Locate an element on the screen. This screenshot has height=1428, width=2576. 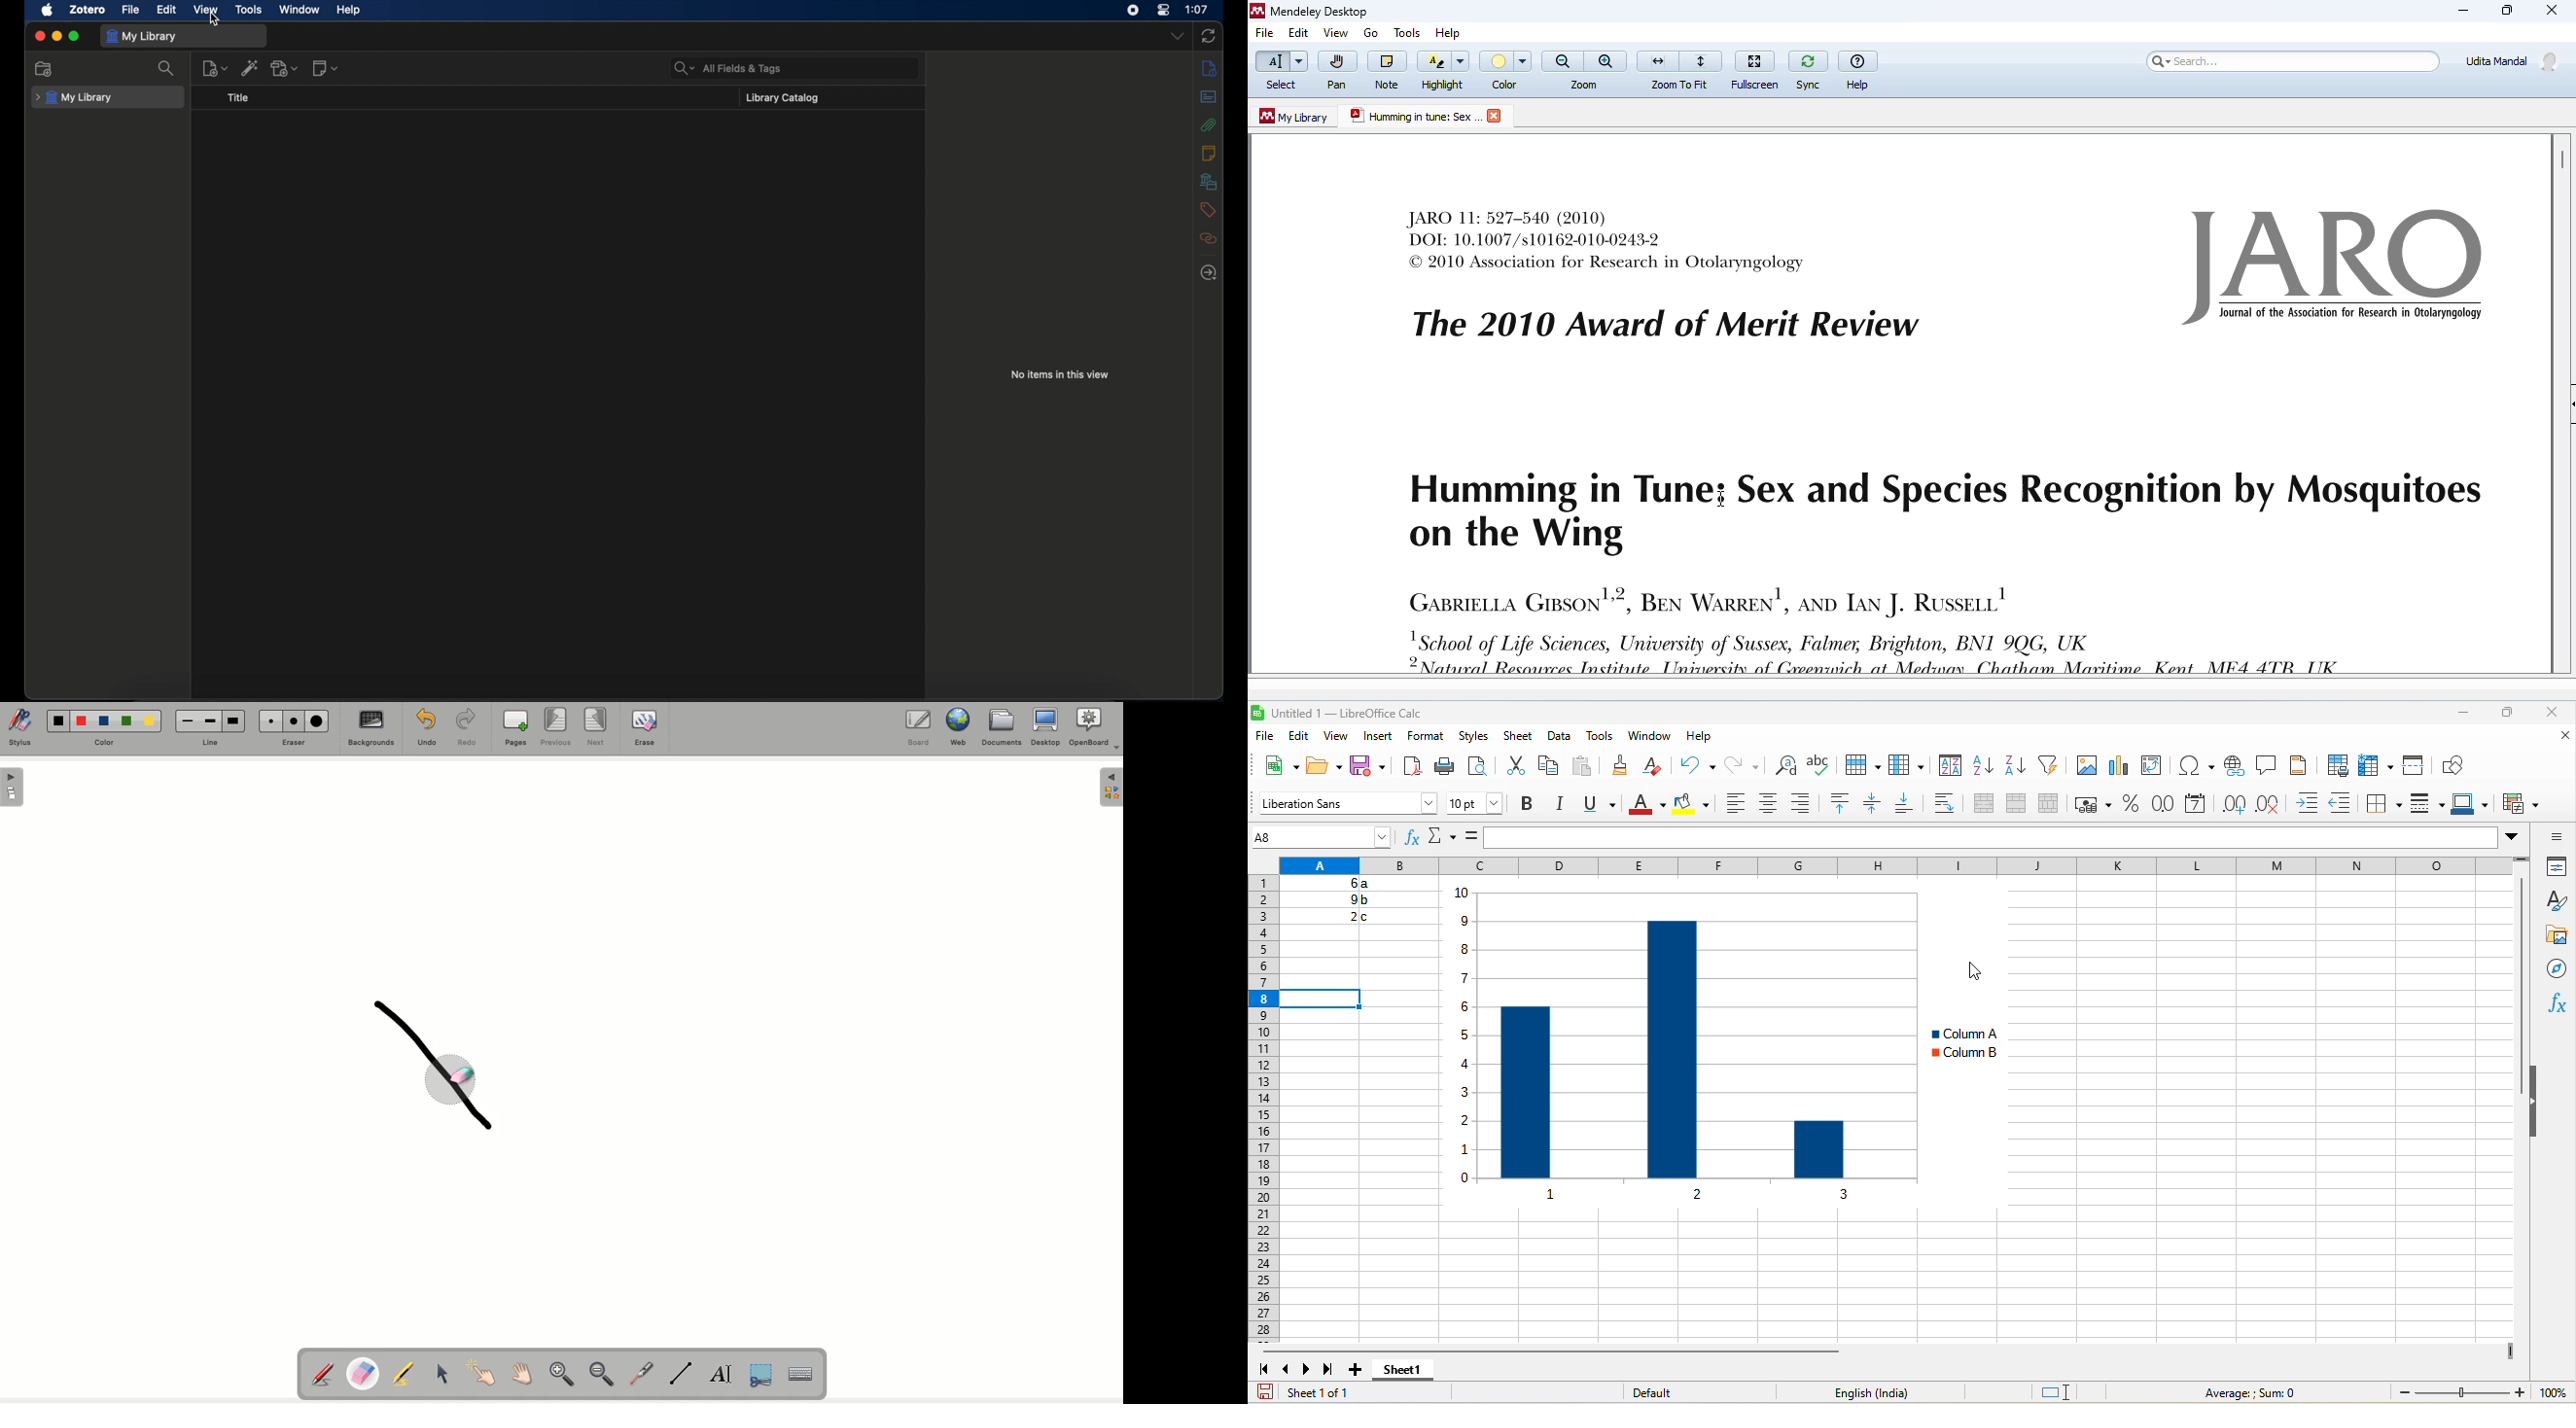
comment is located at coordinates (2268, 764).